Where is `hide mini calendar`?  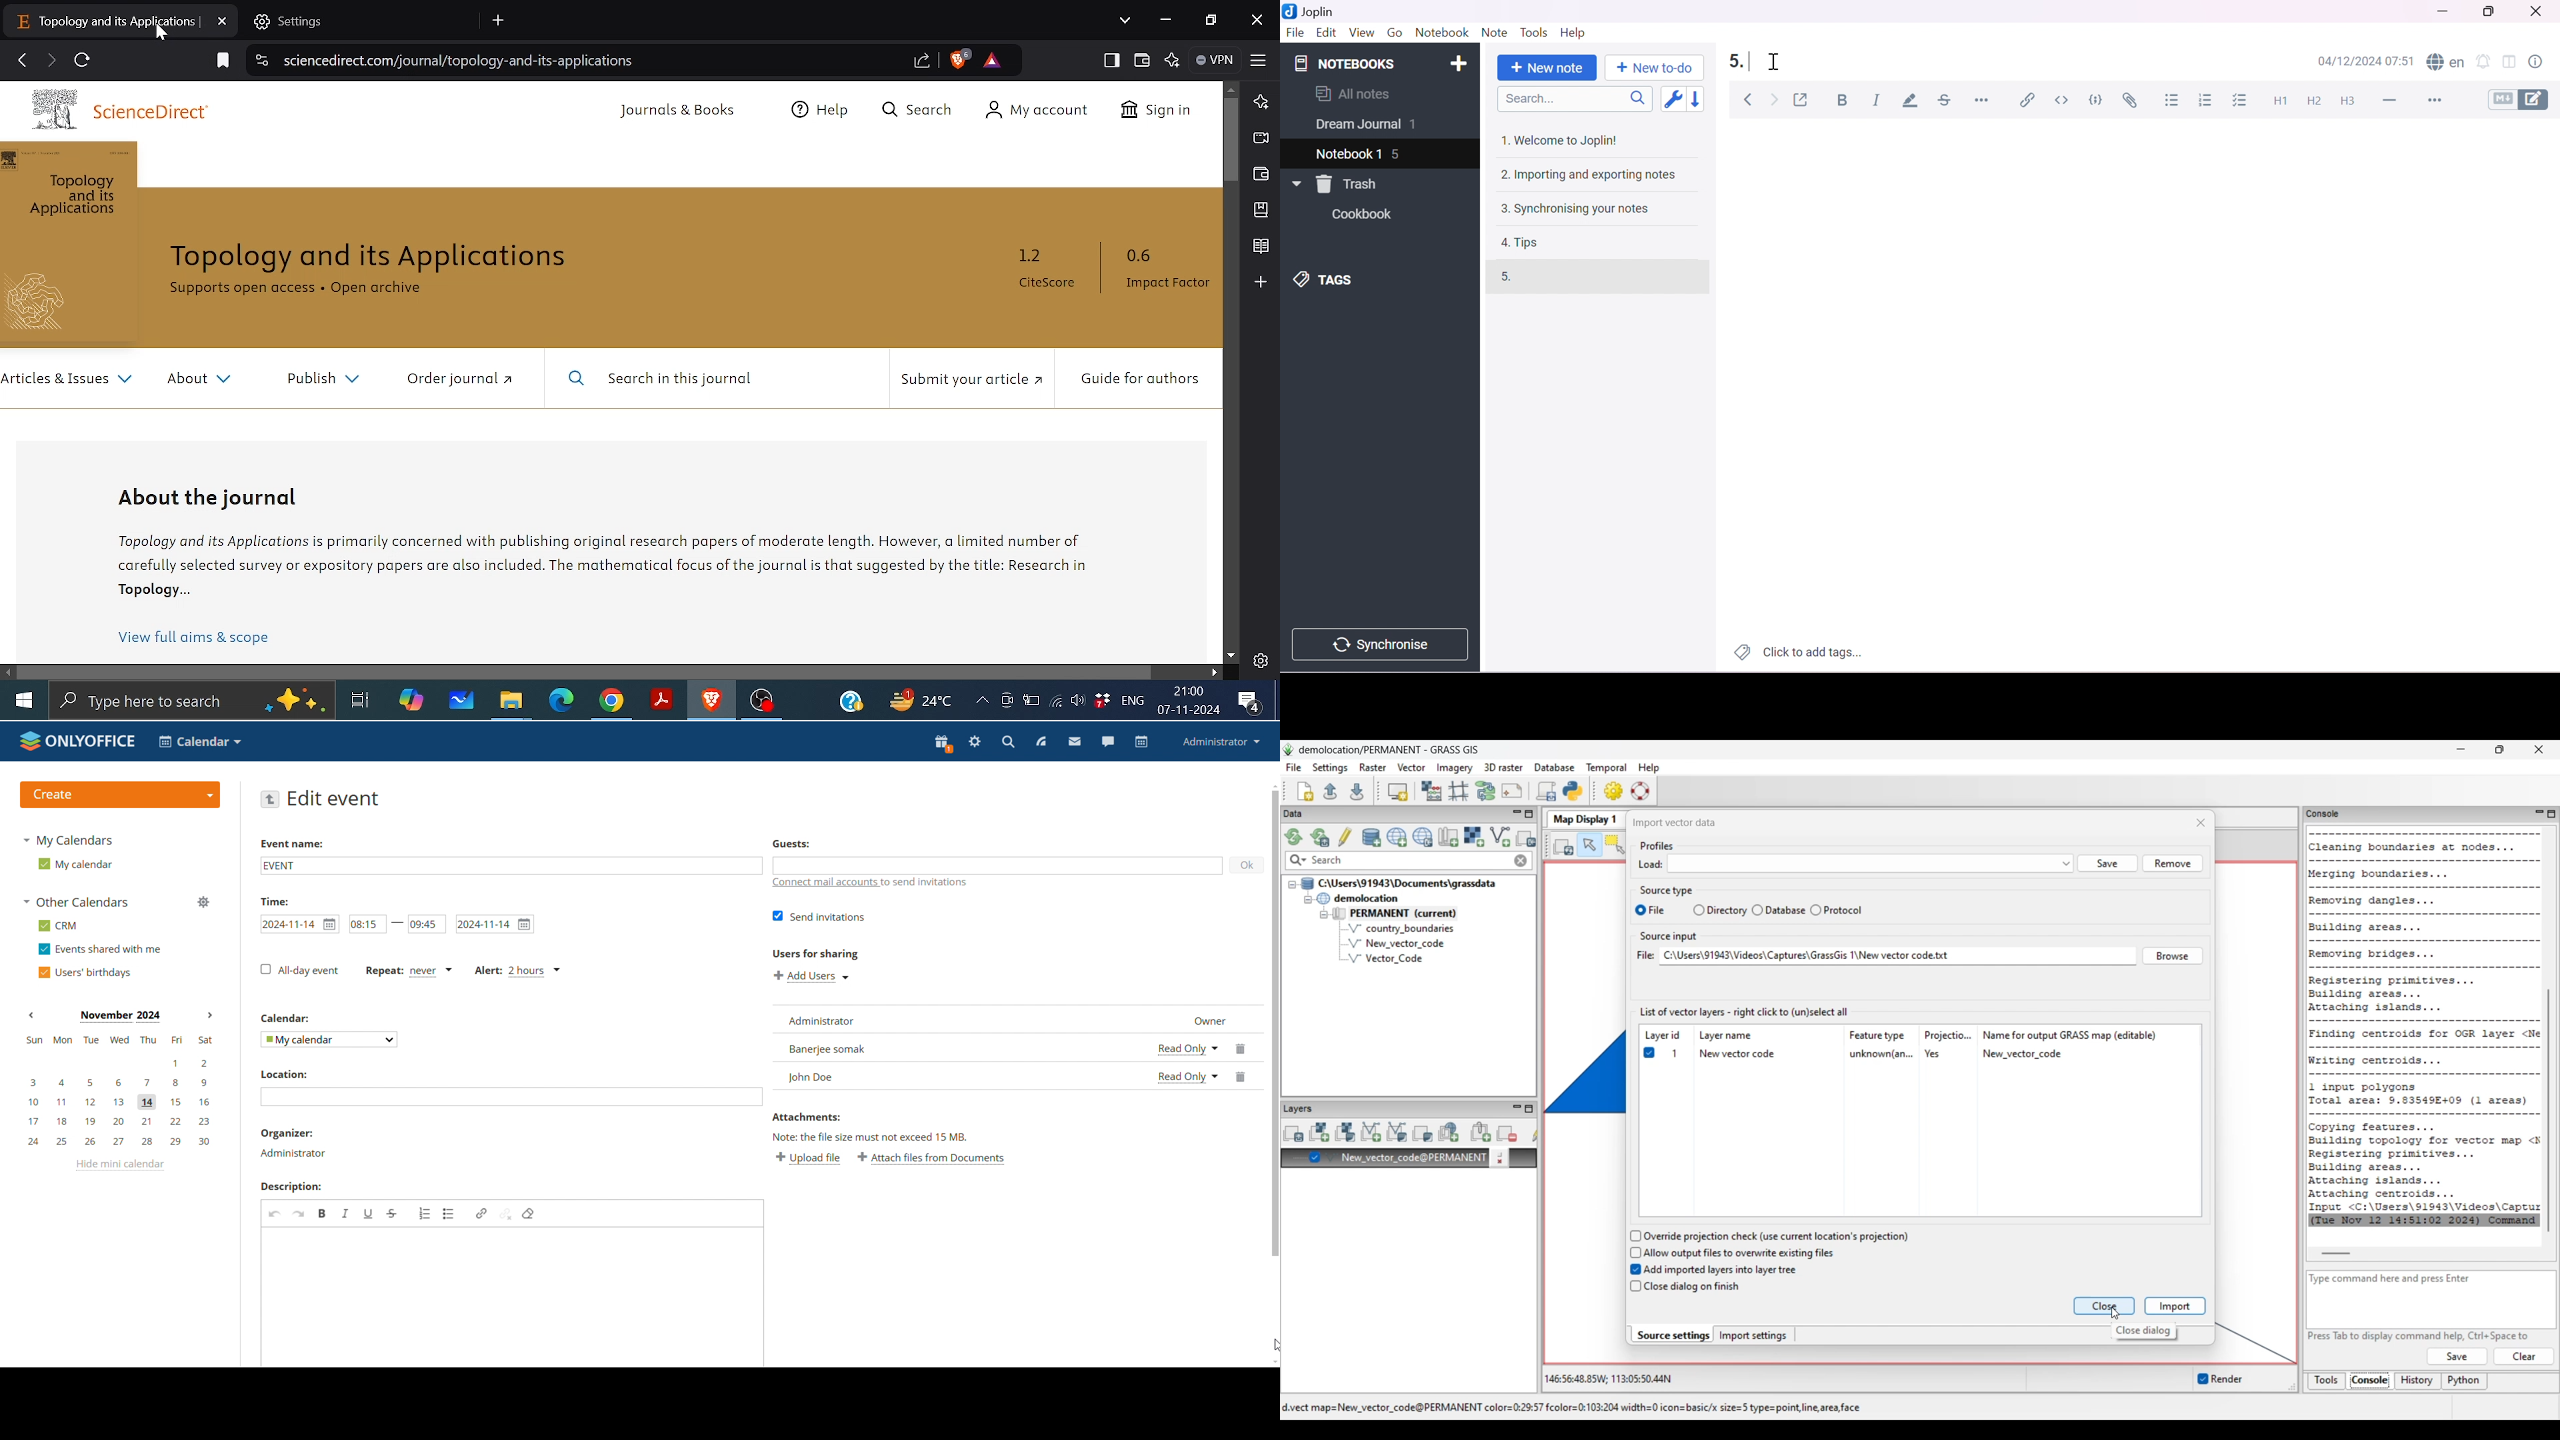 hide mini calendar is located at coordinates (122, 1167).